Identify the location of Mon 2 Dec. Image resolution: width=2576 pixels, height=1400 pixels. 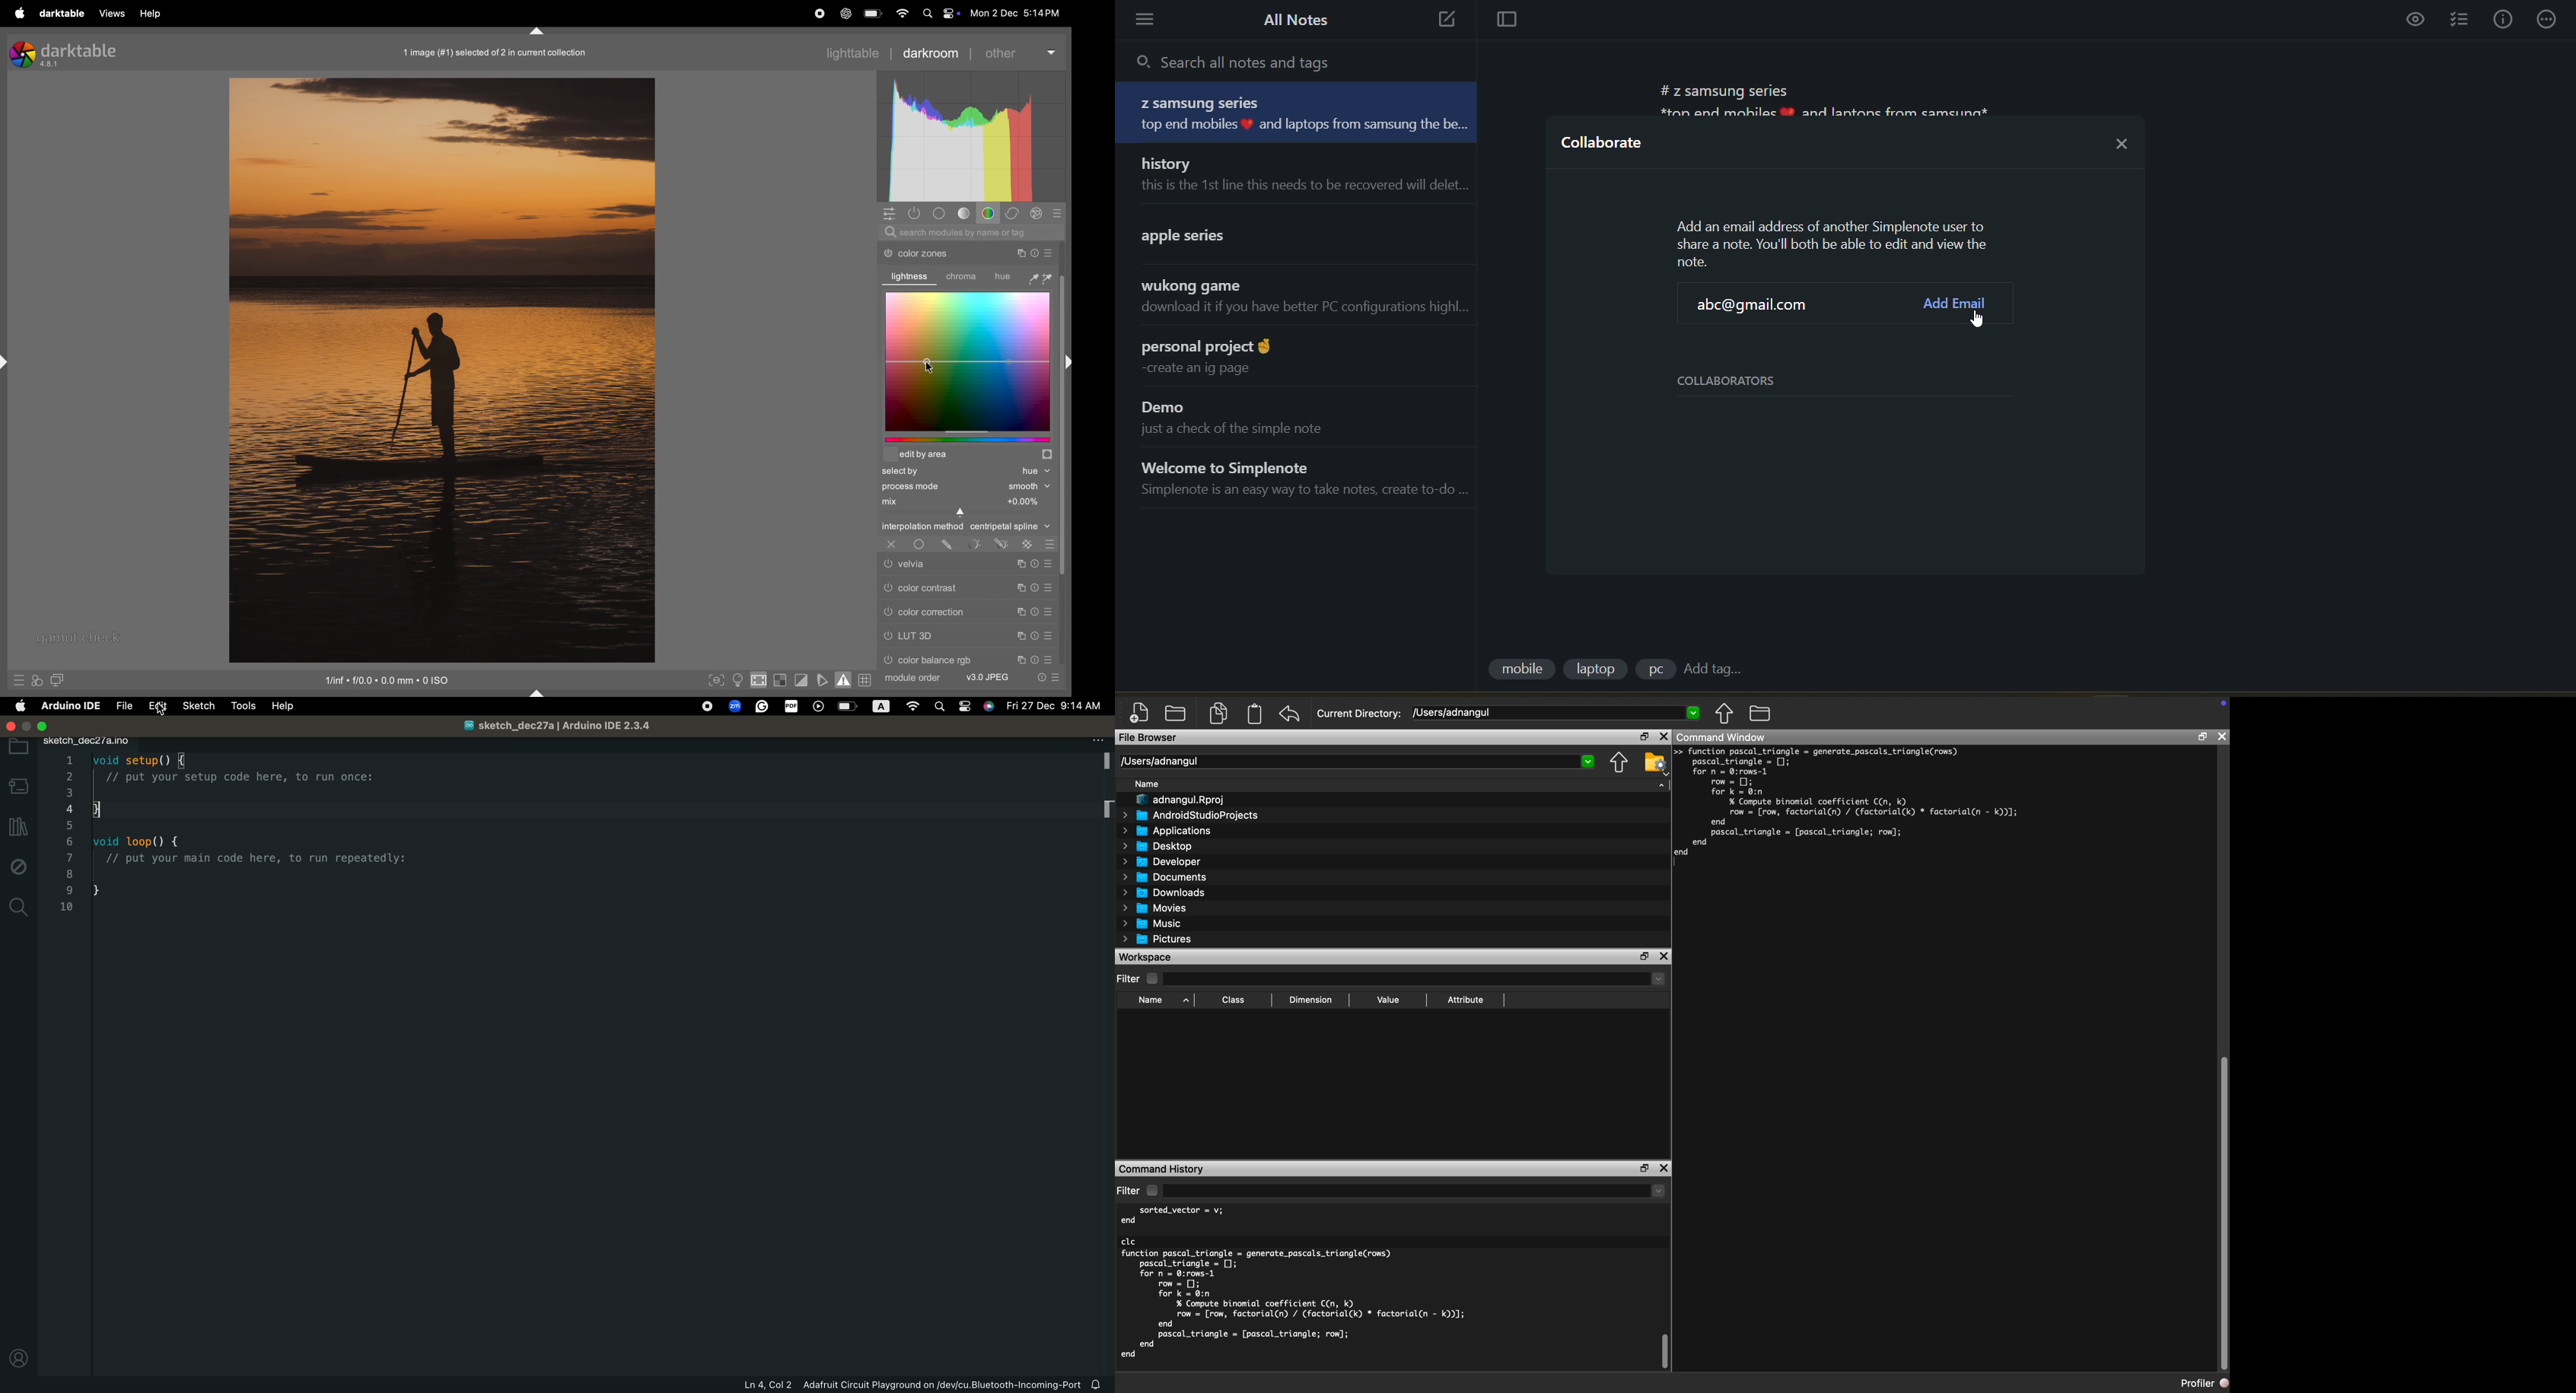
(994, 13).